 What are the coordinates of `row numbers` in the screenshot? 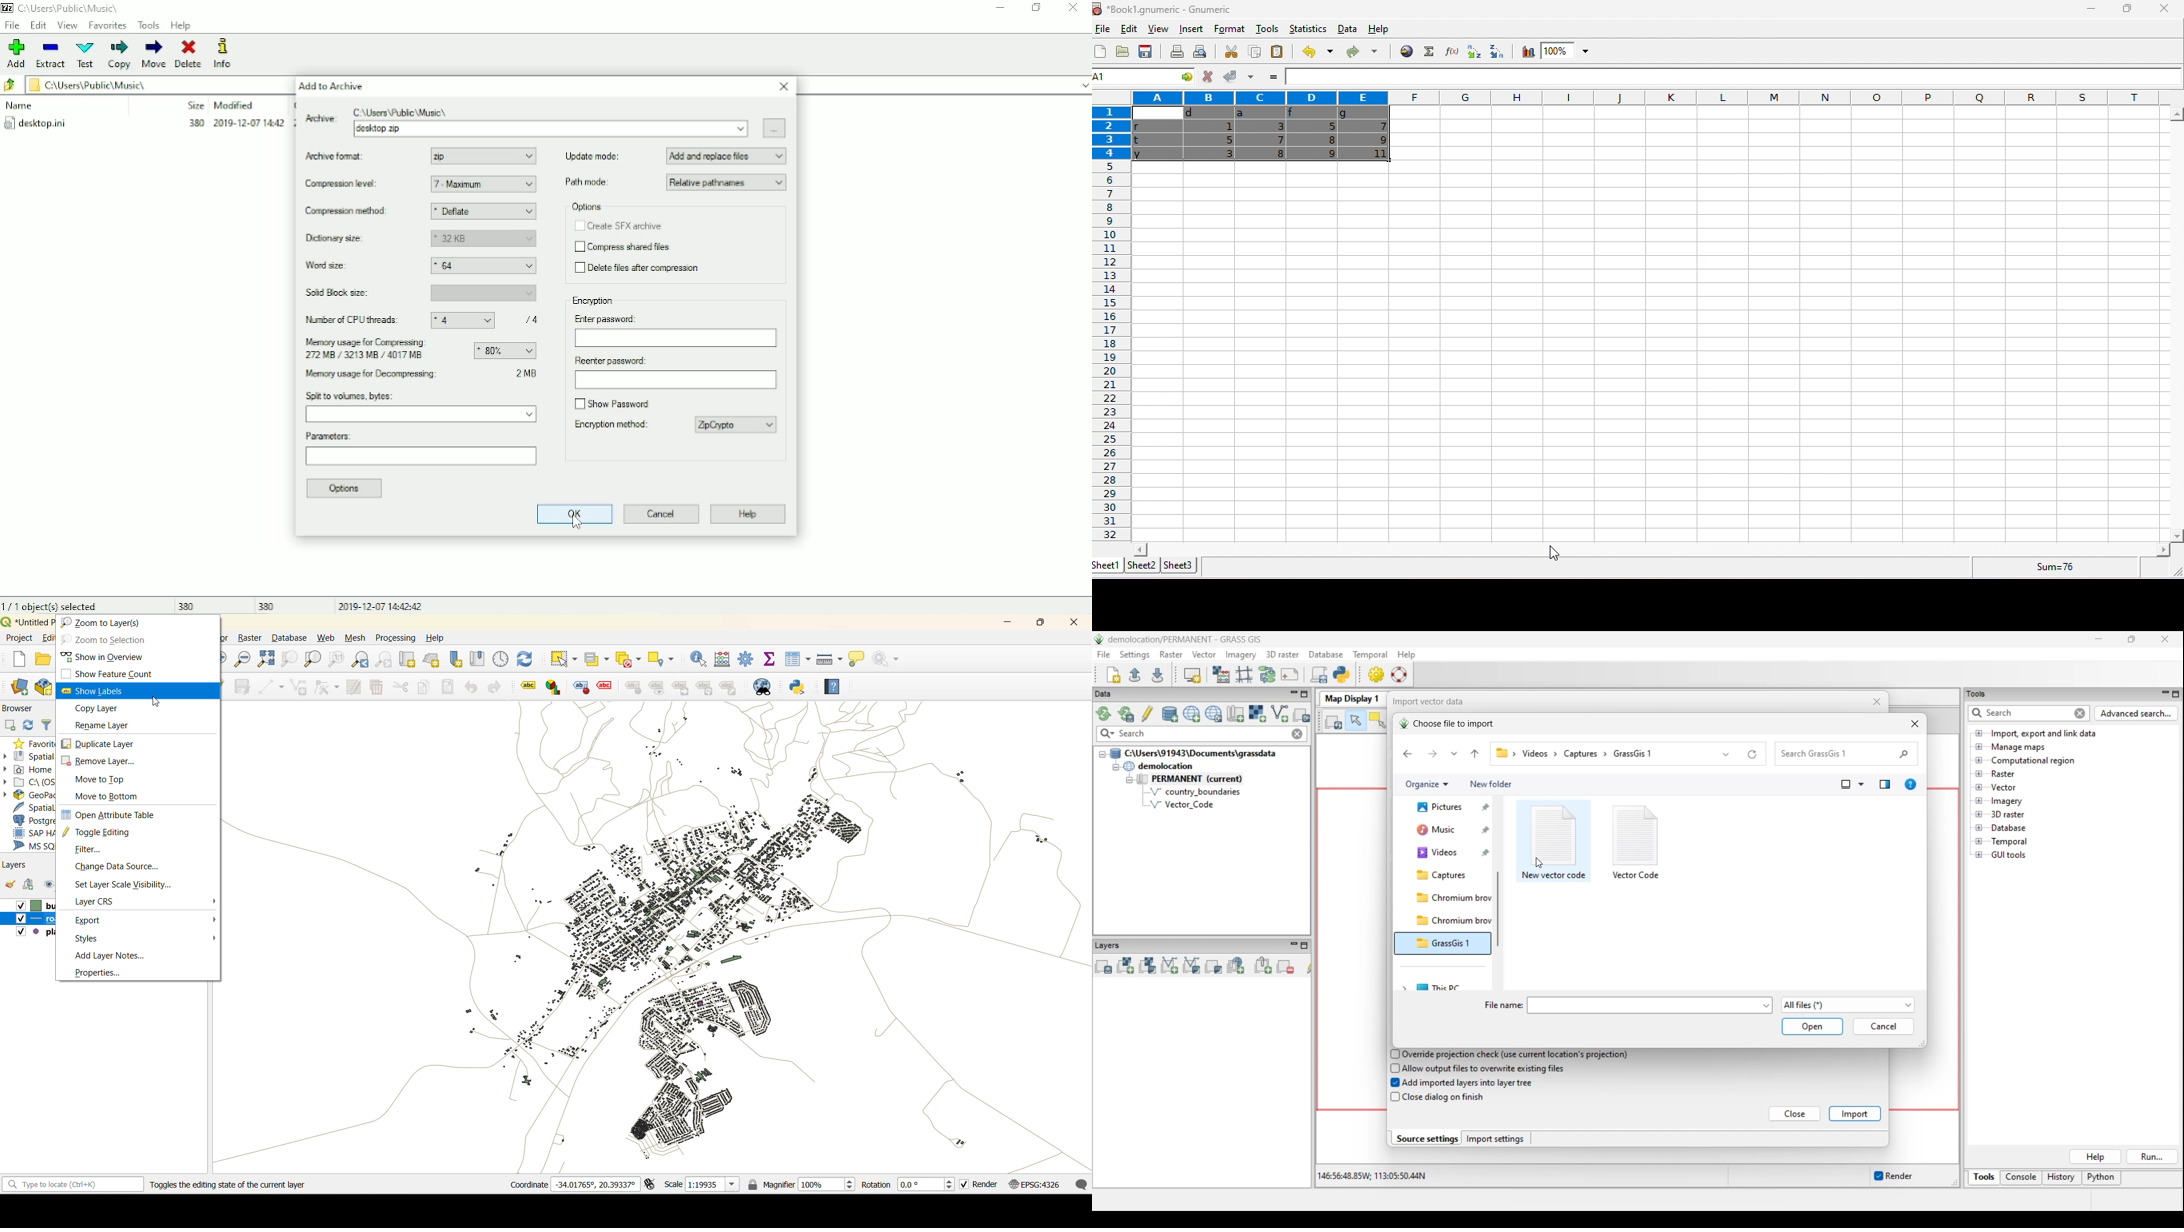 It's located at (1110, 324).